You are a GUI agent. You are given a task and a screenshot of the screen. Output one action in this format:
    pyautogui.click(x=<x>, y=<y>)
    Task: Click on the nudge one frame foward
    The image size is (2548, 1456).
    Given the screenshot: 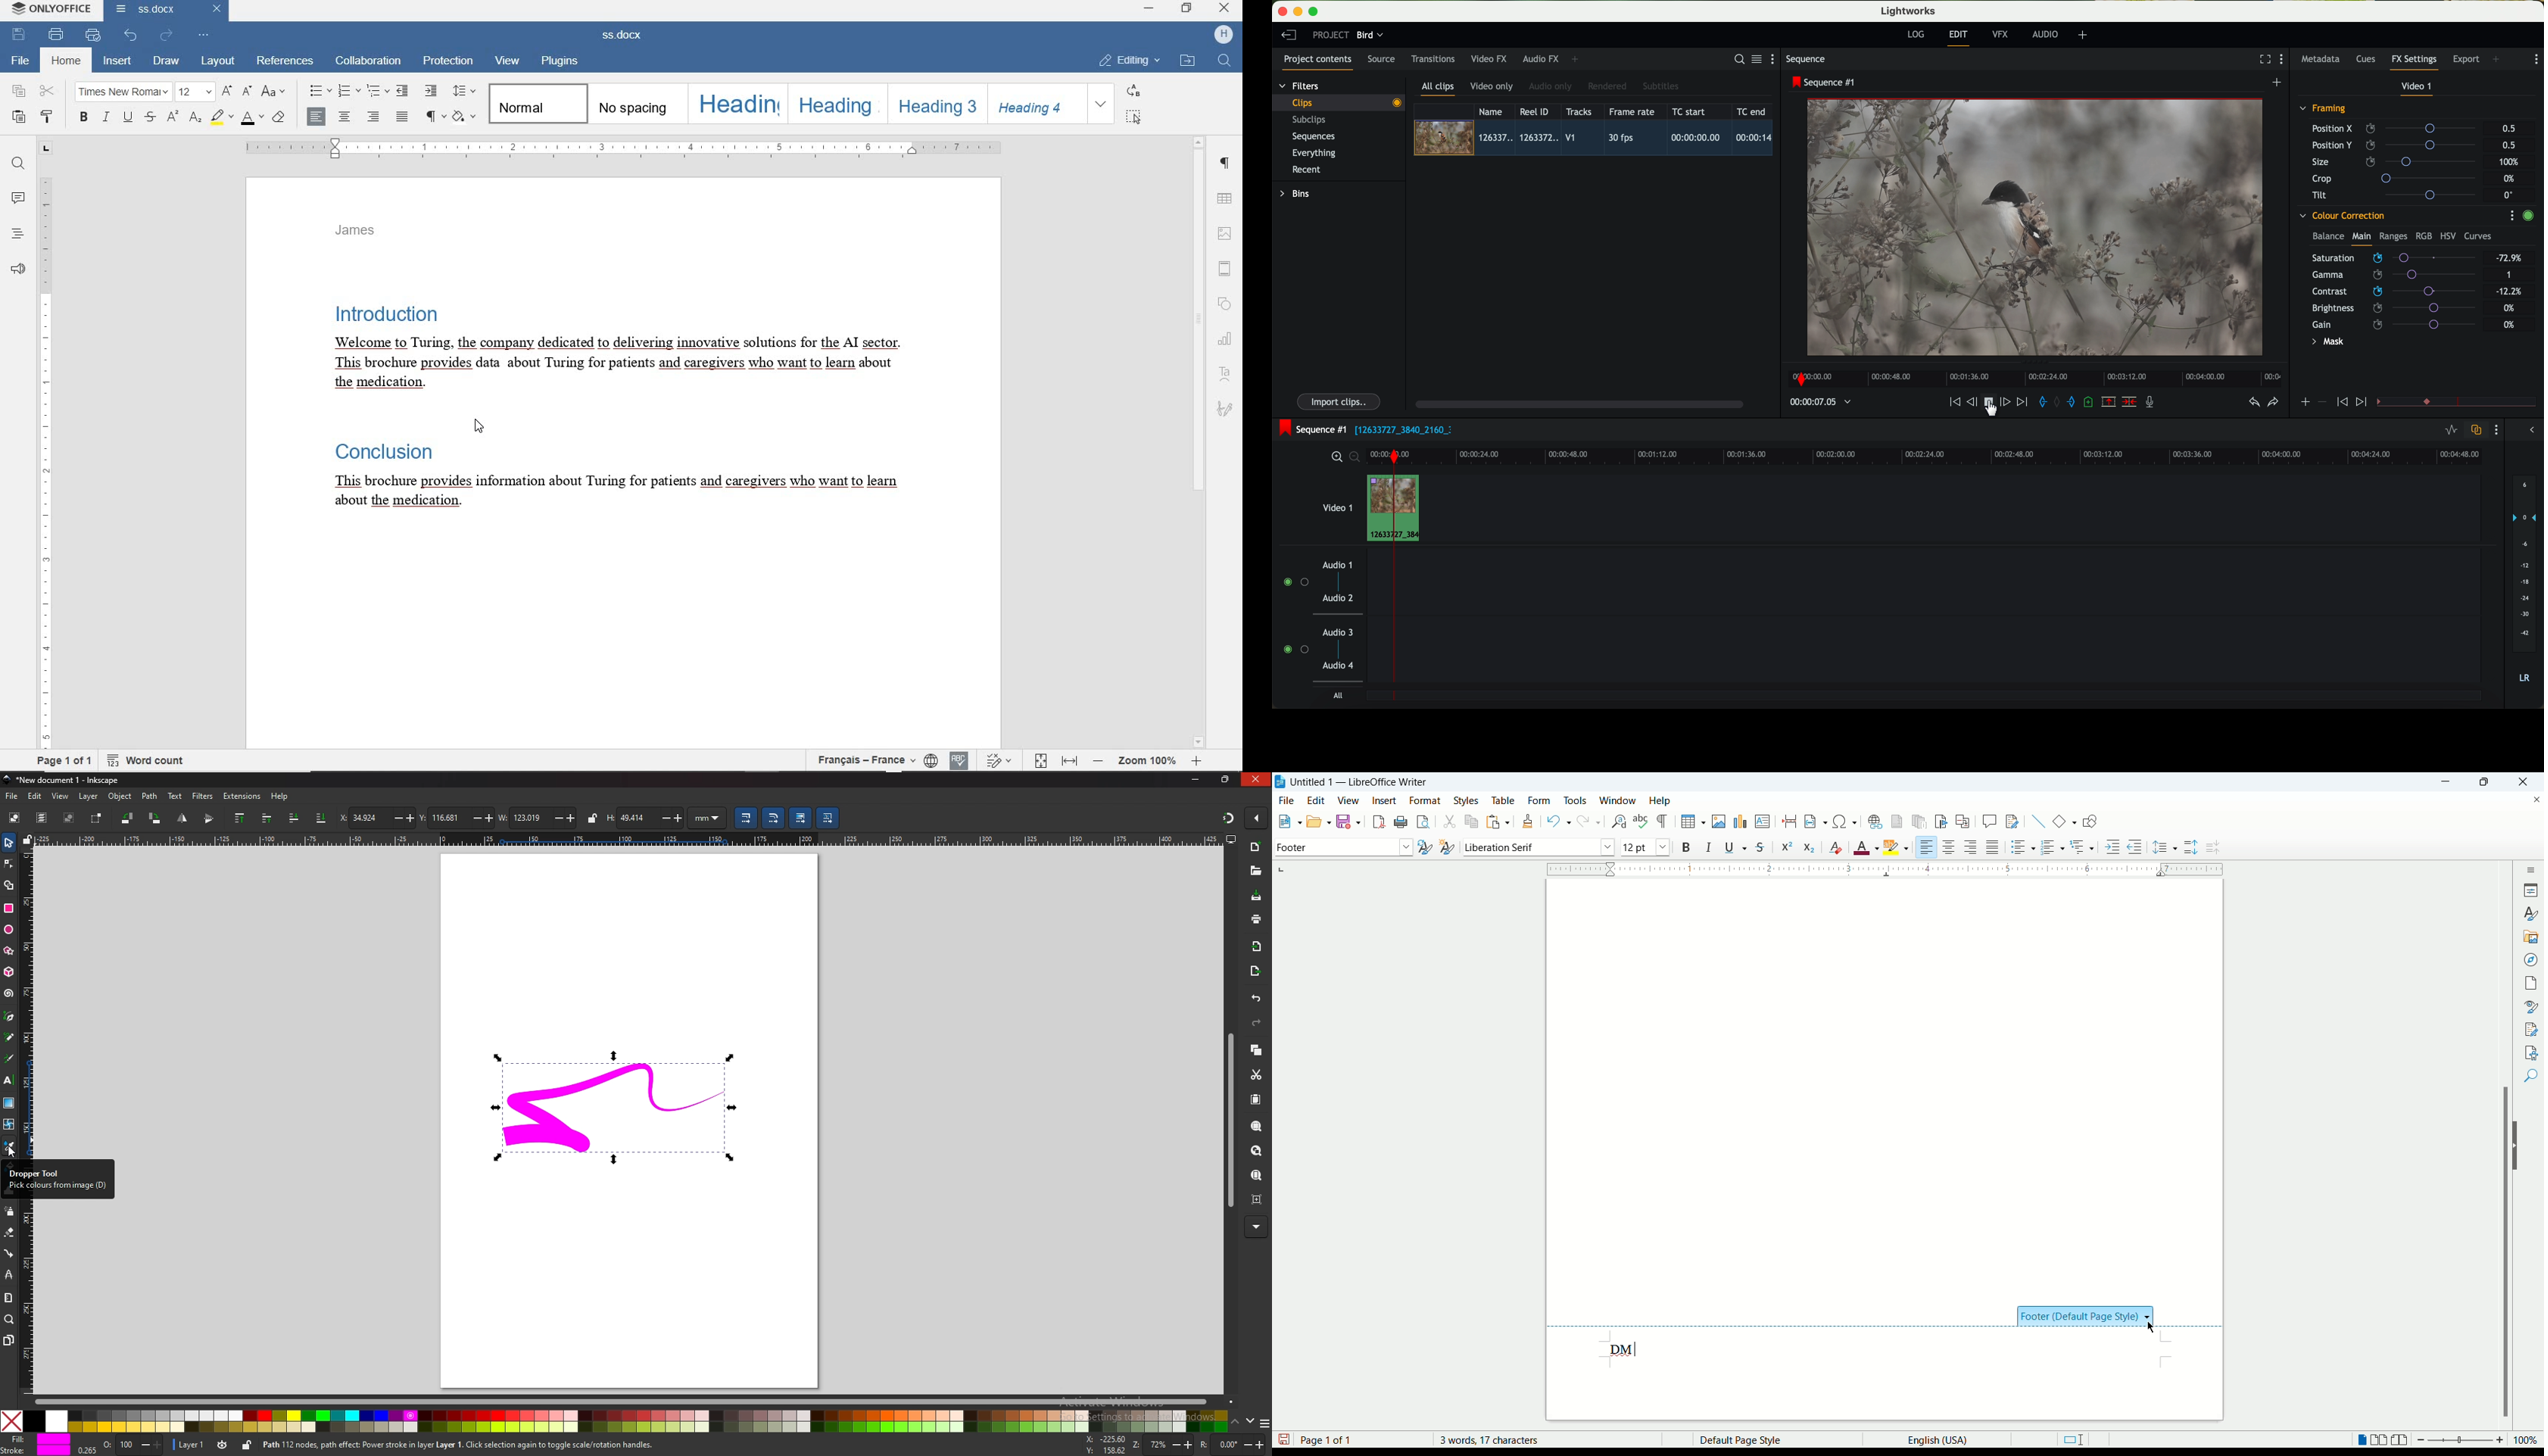 What is the action you would take?
    pyautogui.click(x=2006, y=402)
    